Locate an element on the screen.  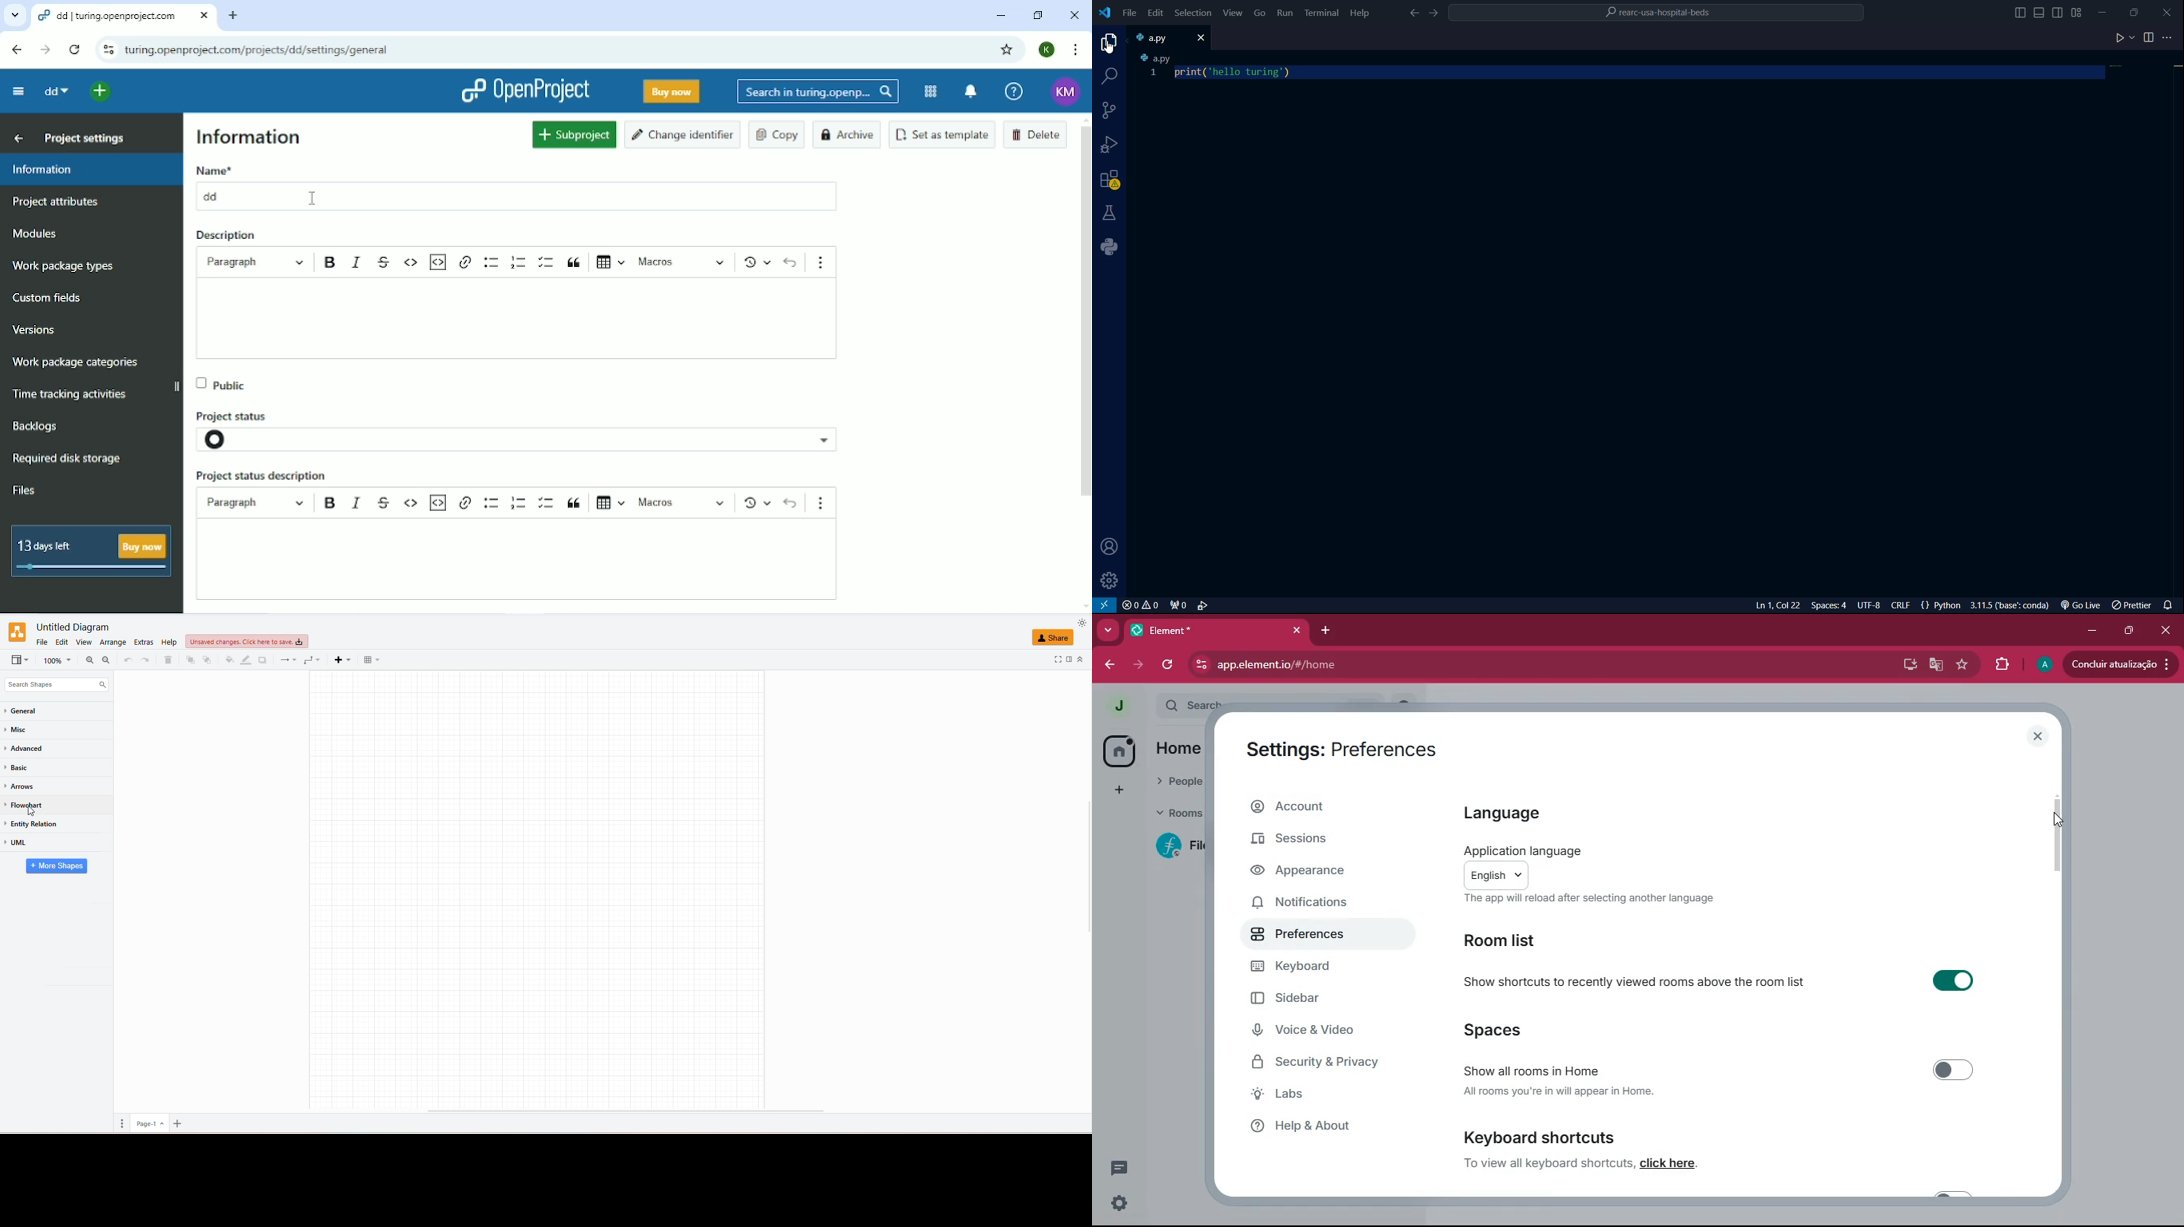
change layout is located at coordinates (2078, 12).